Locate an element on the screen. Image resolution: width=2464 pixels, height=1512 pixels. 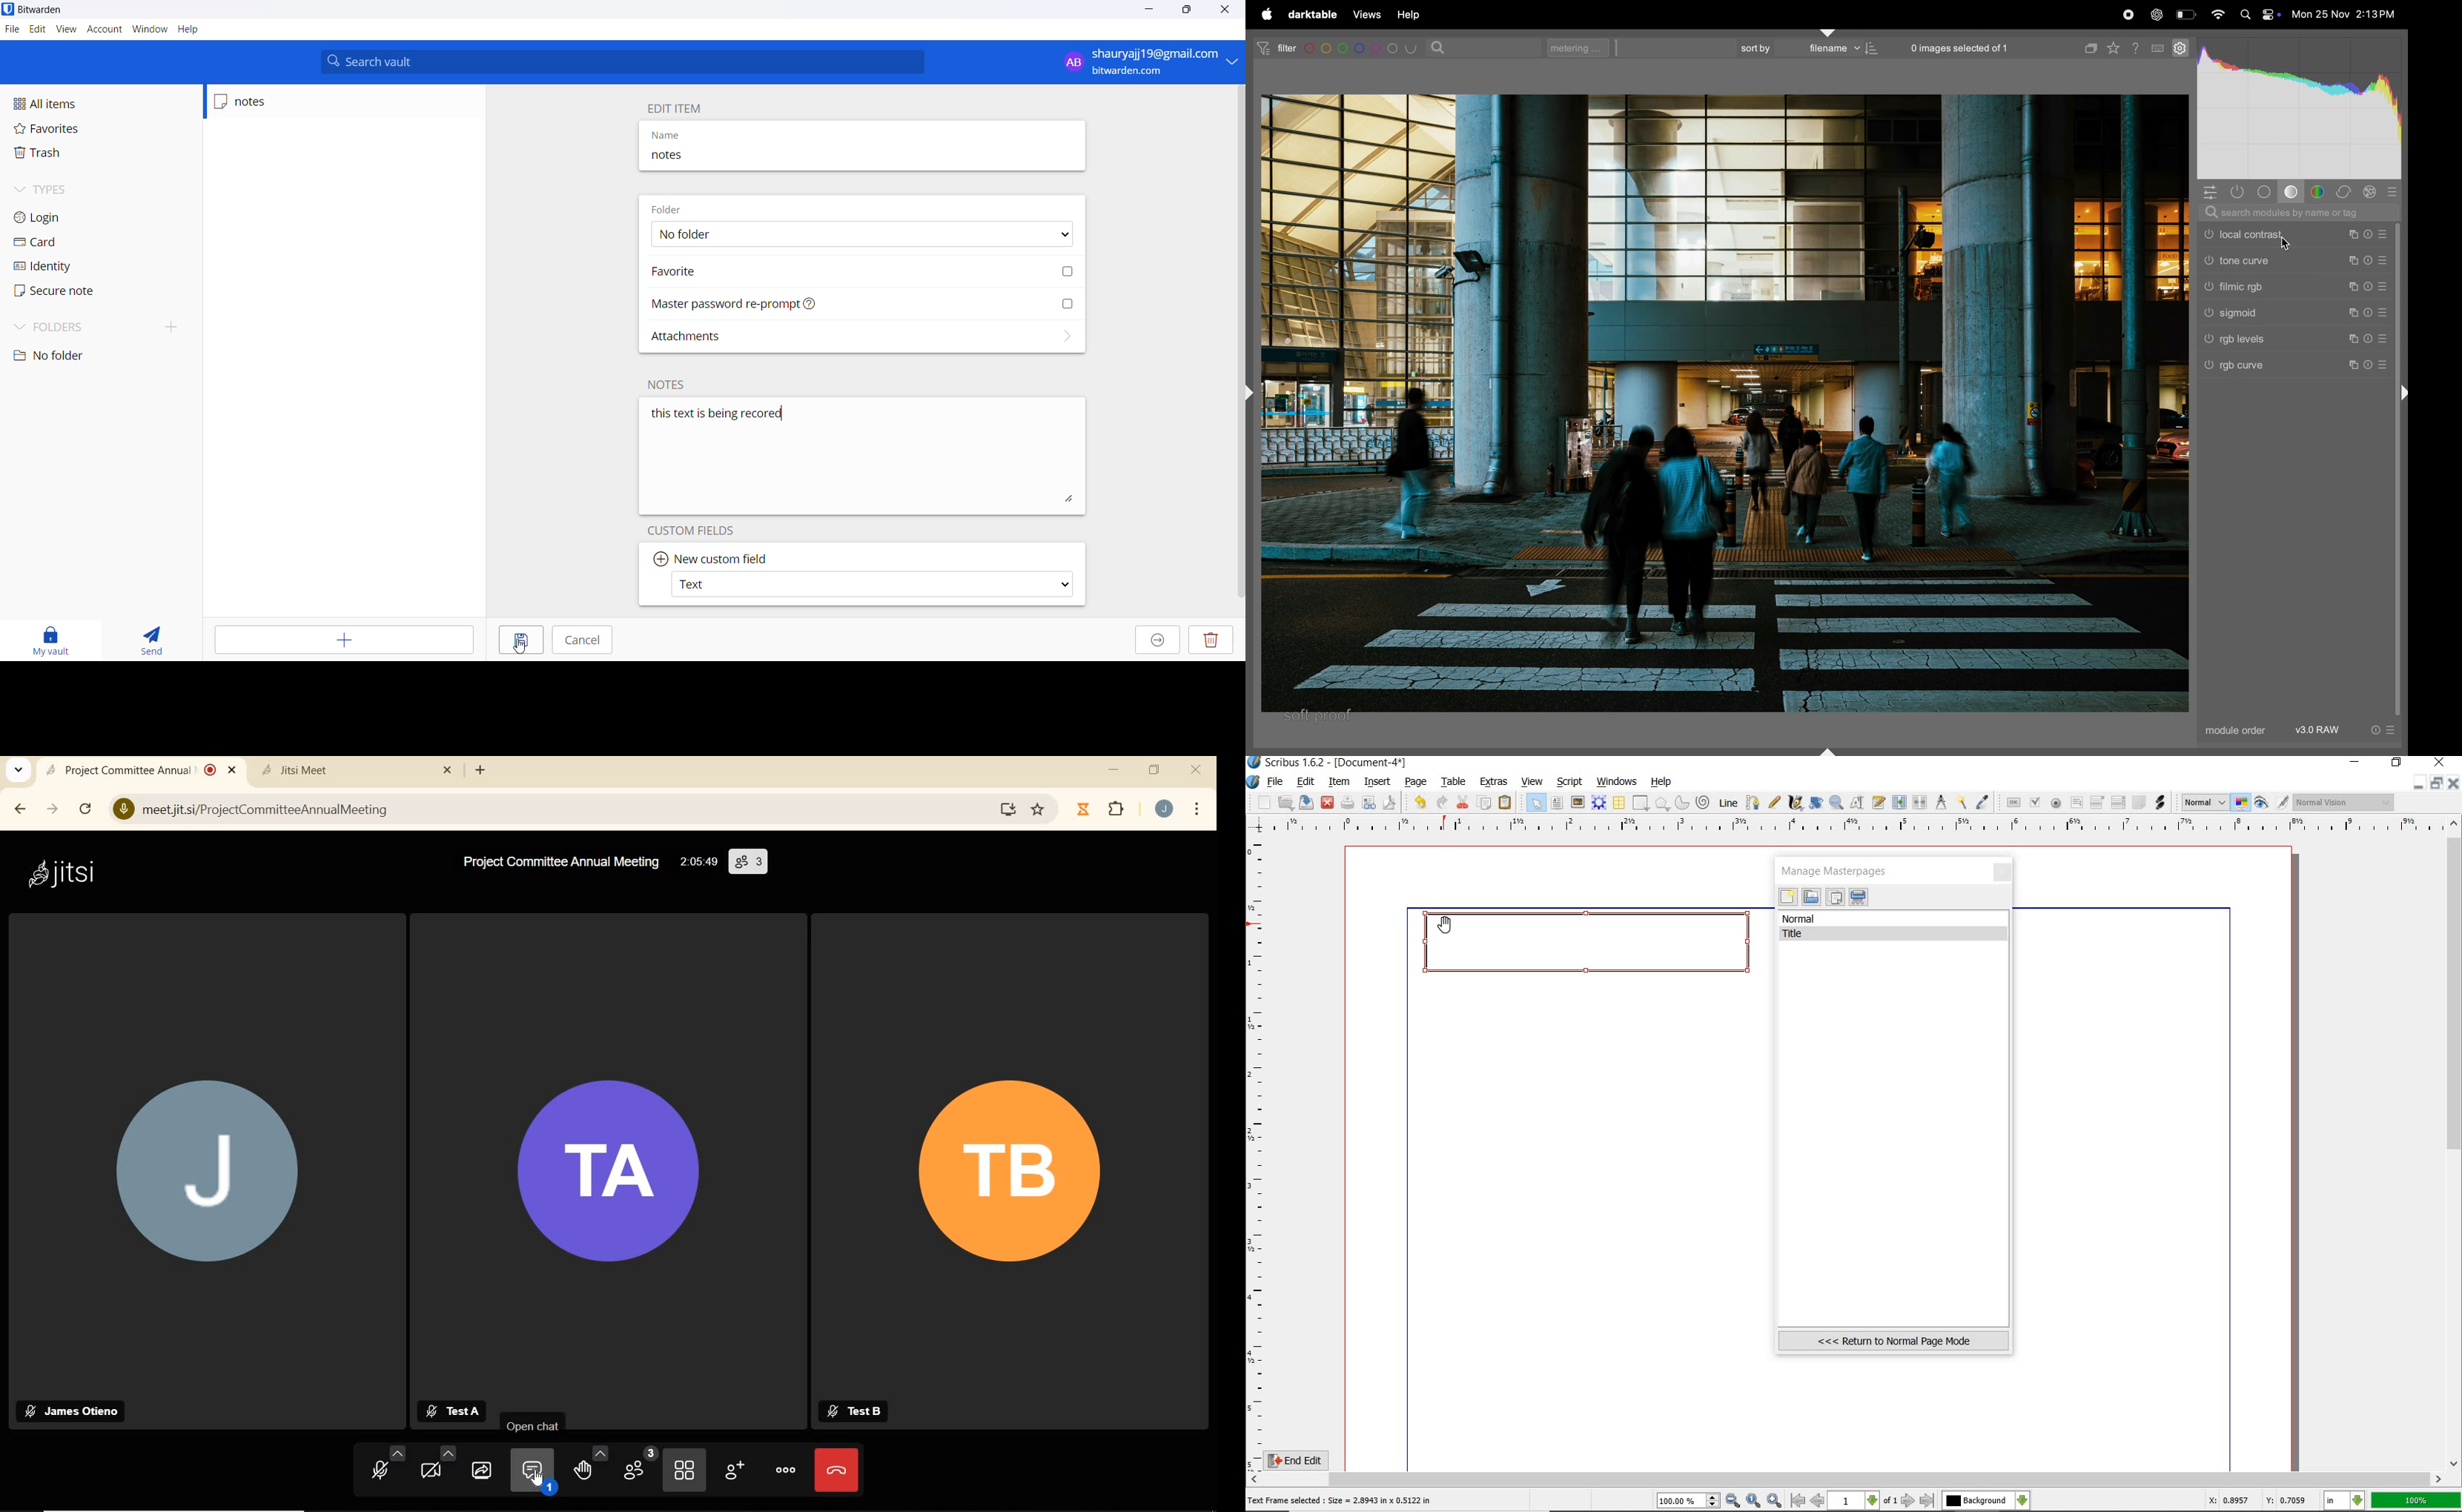
manage masterpages is located at coordinates (1839, 870).